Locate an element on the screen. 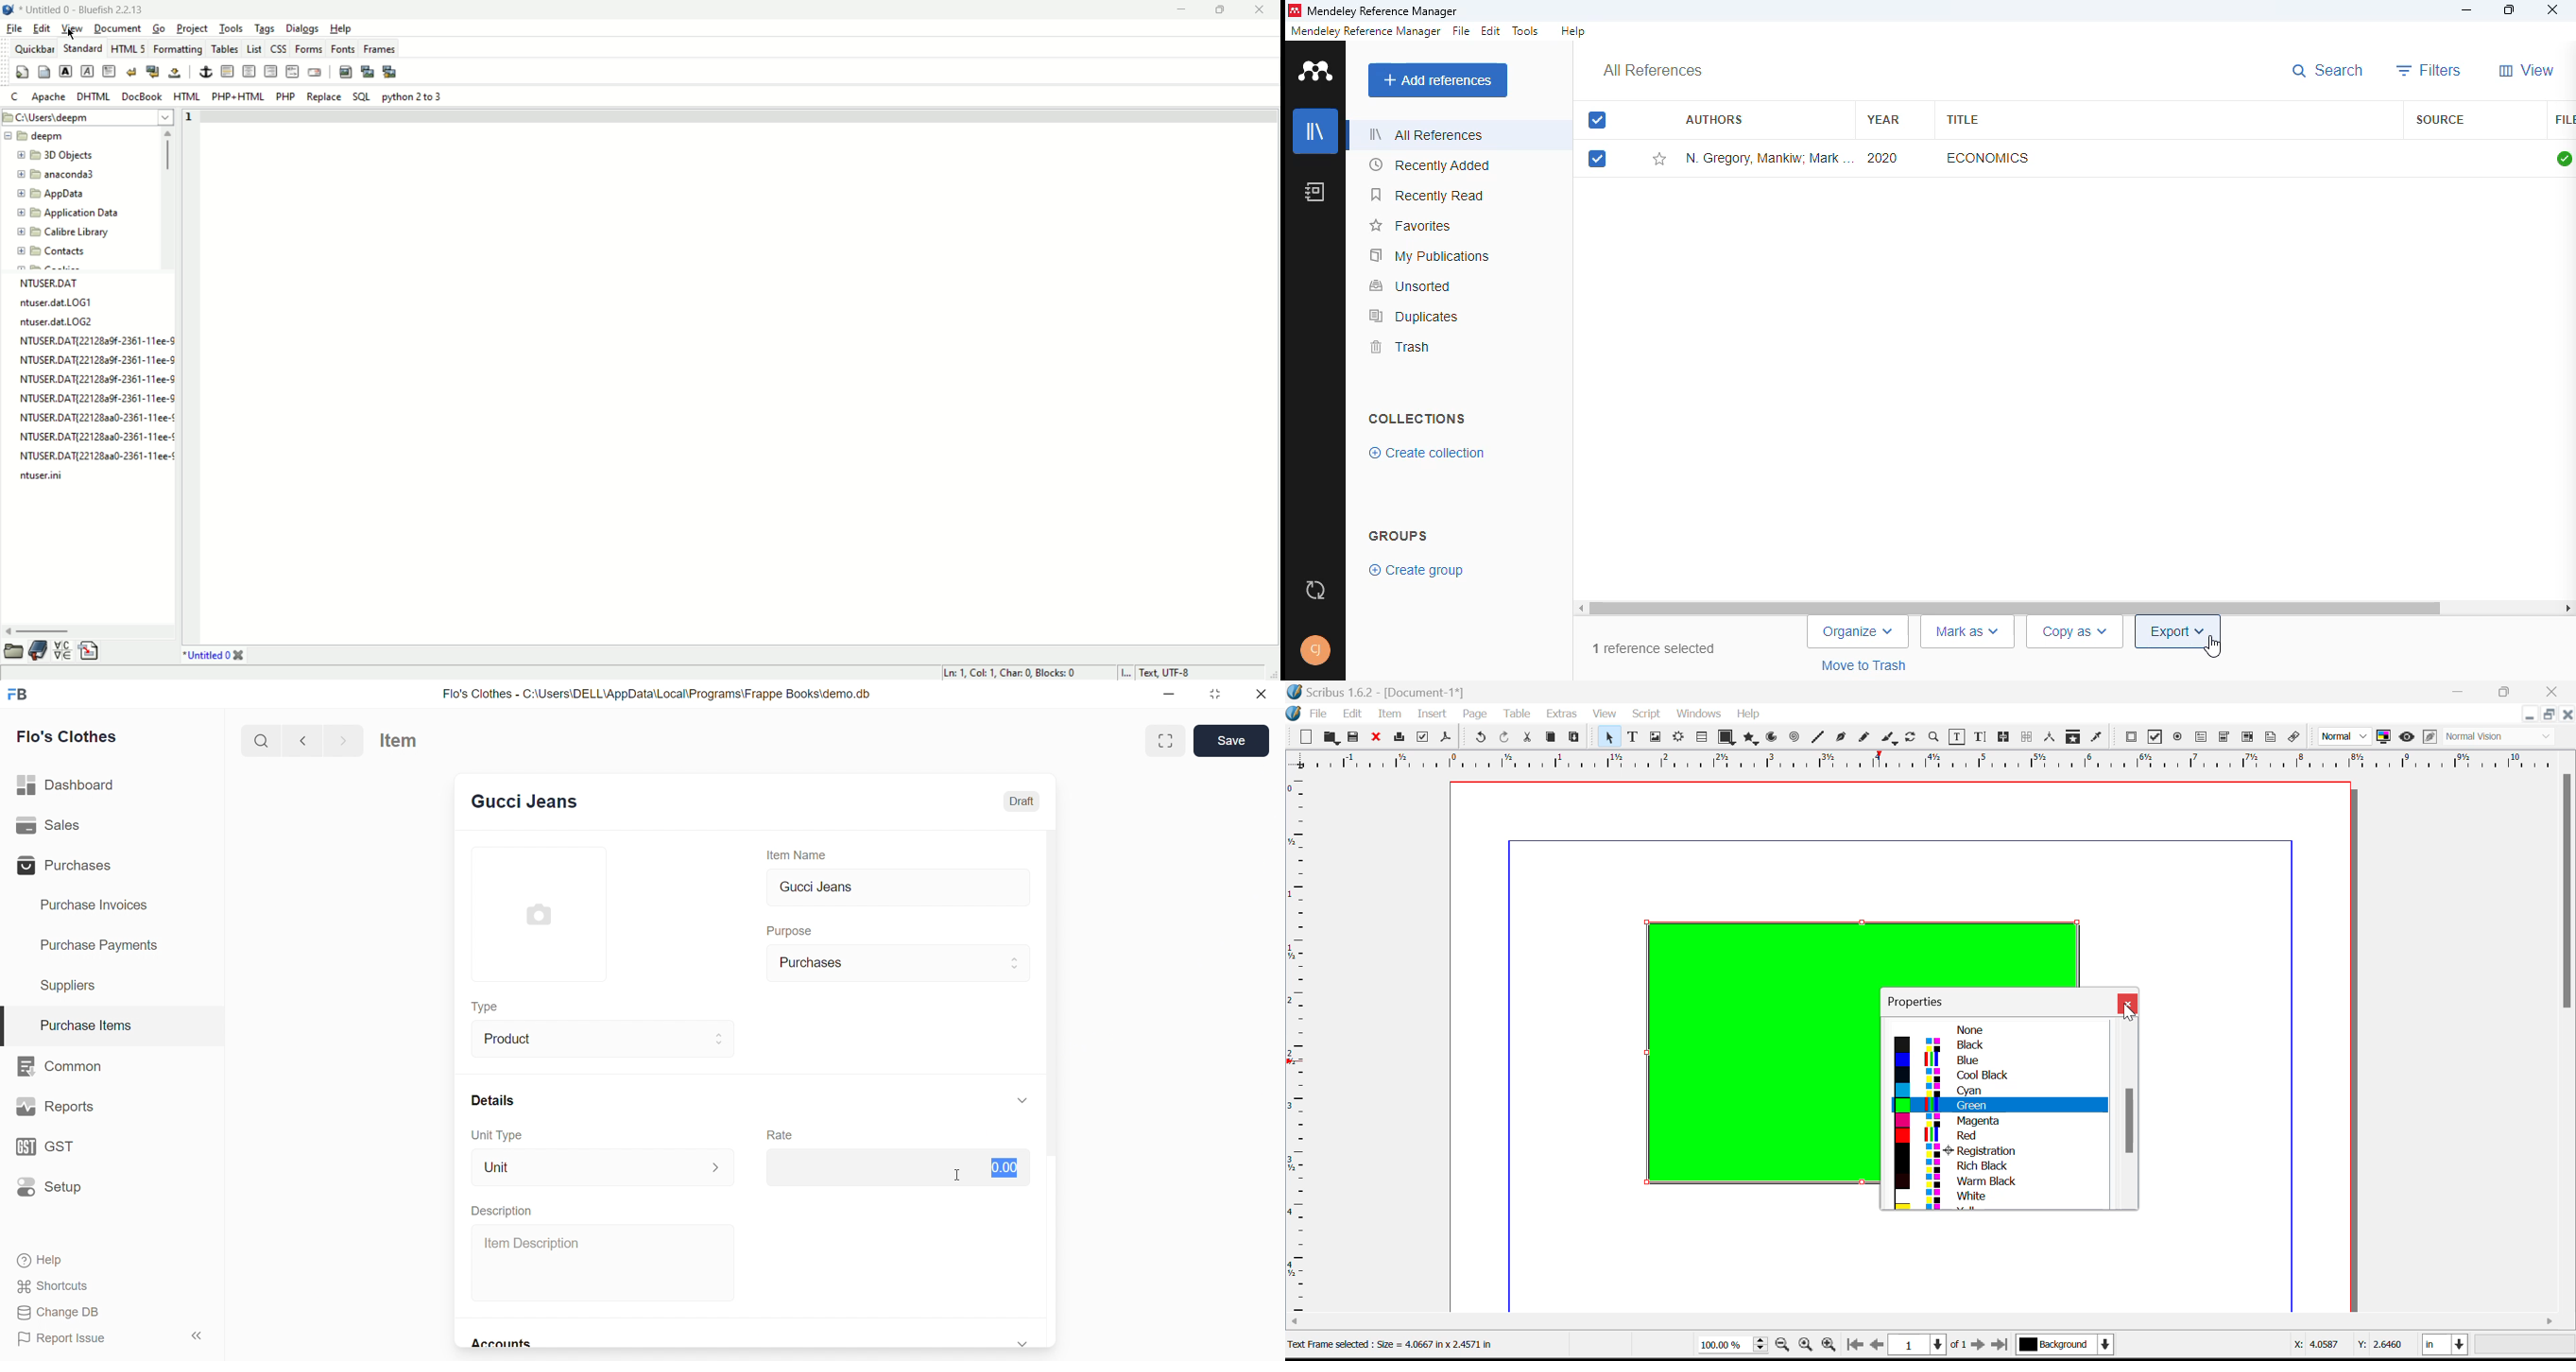  Measurements is located at coordinates (2052, 737).